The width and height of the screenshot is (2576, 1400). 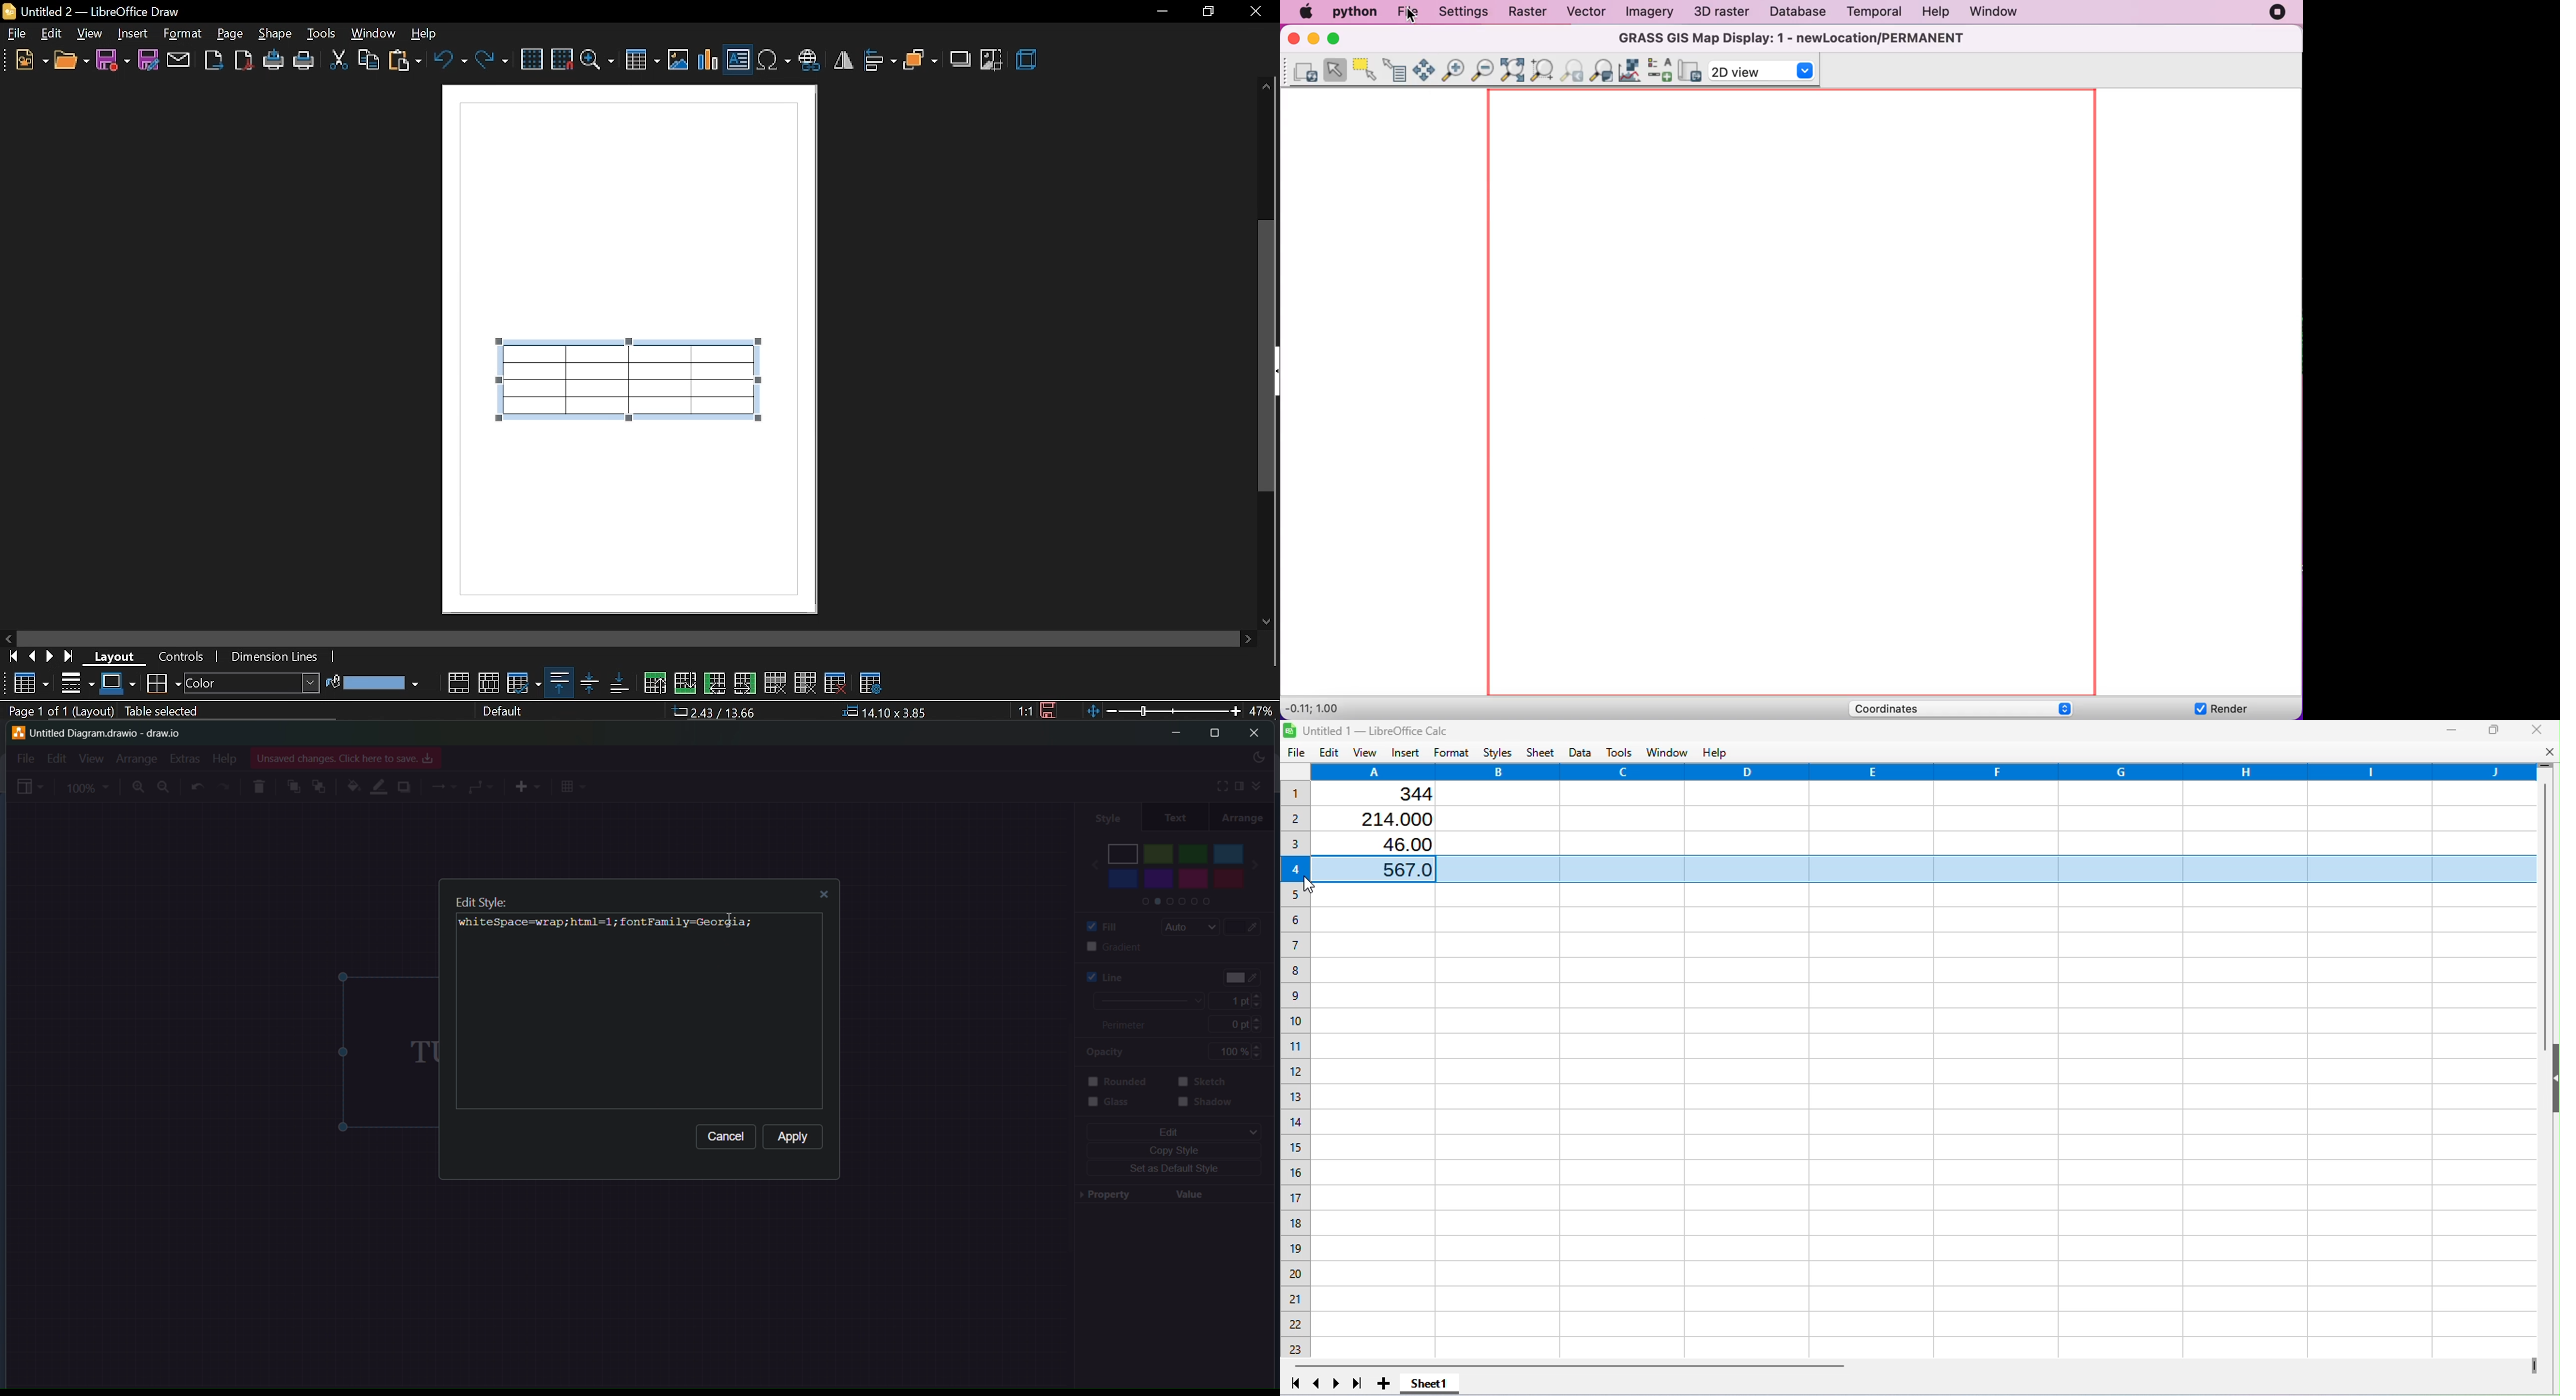 I want to click on move left, so click(x=8, y=637).